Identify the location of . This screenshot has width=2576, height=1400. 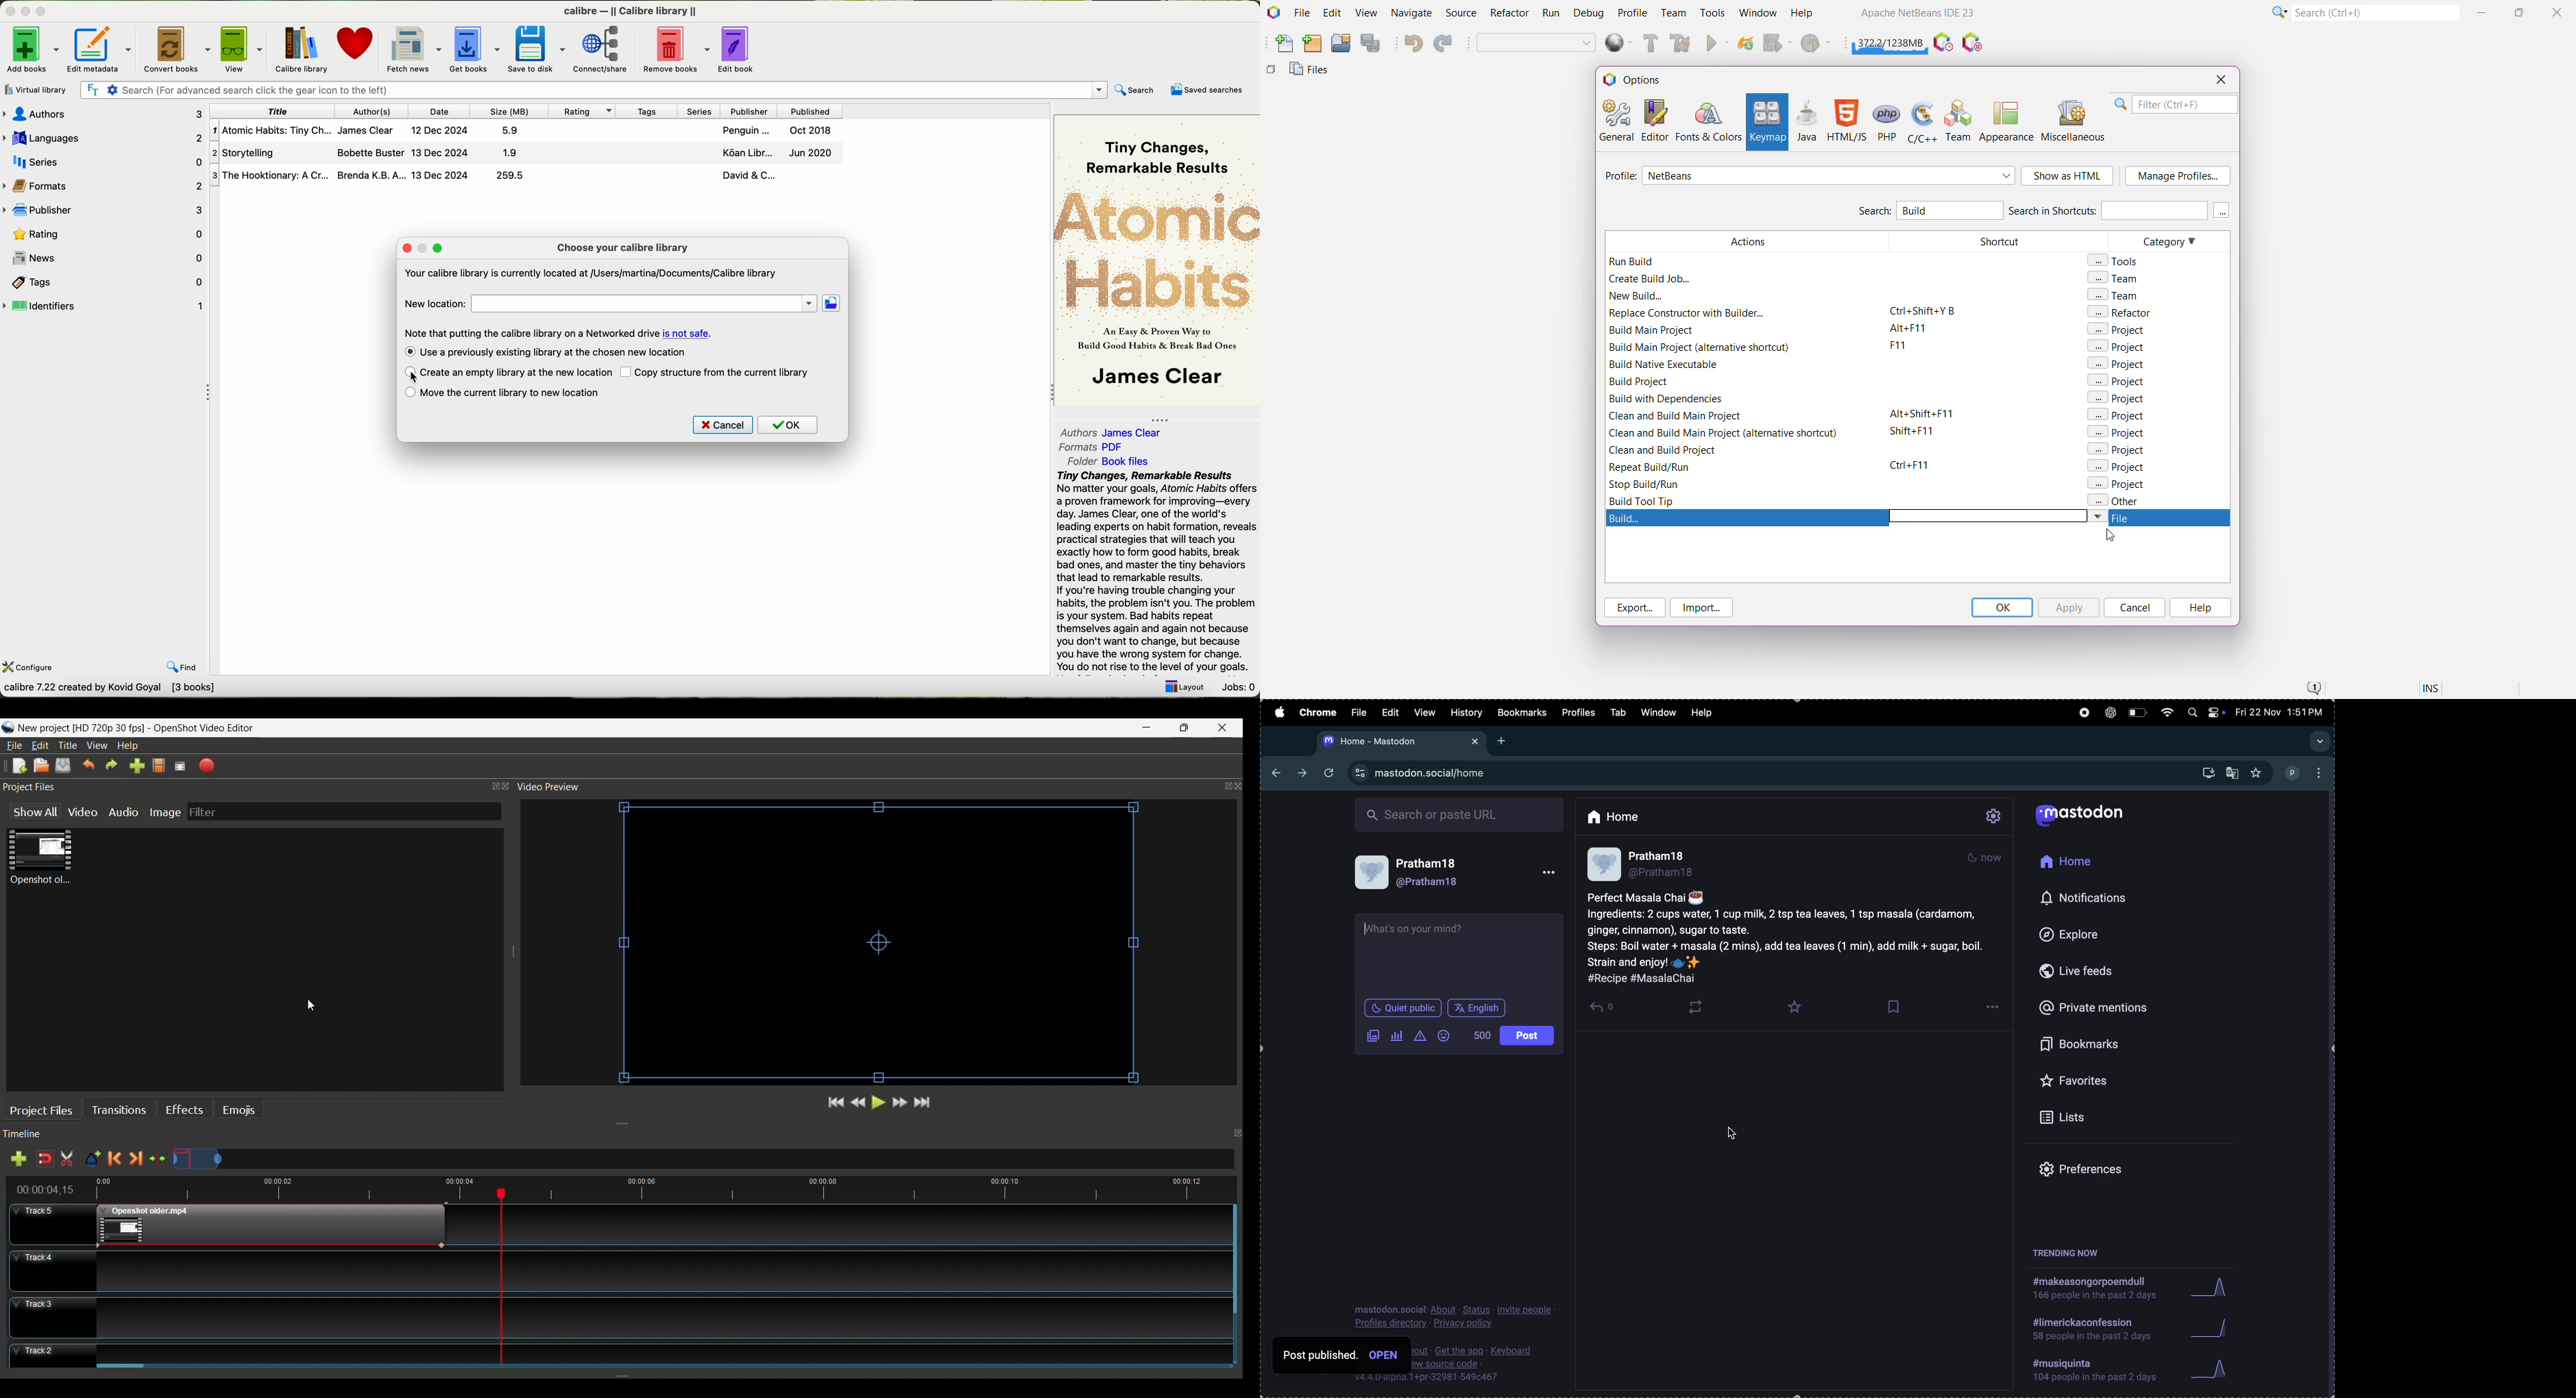
(1384, 1354).